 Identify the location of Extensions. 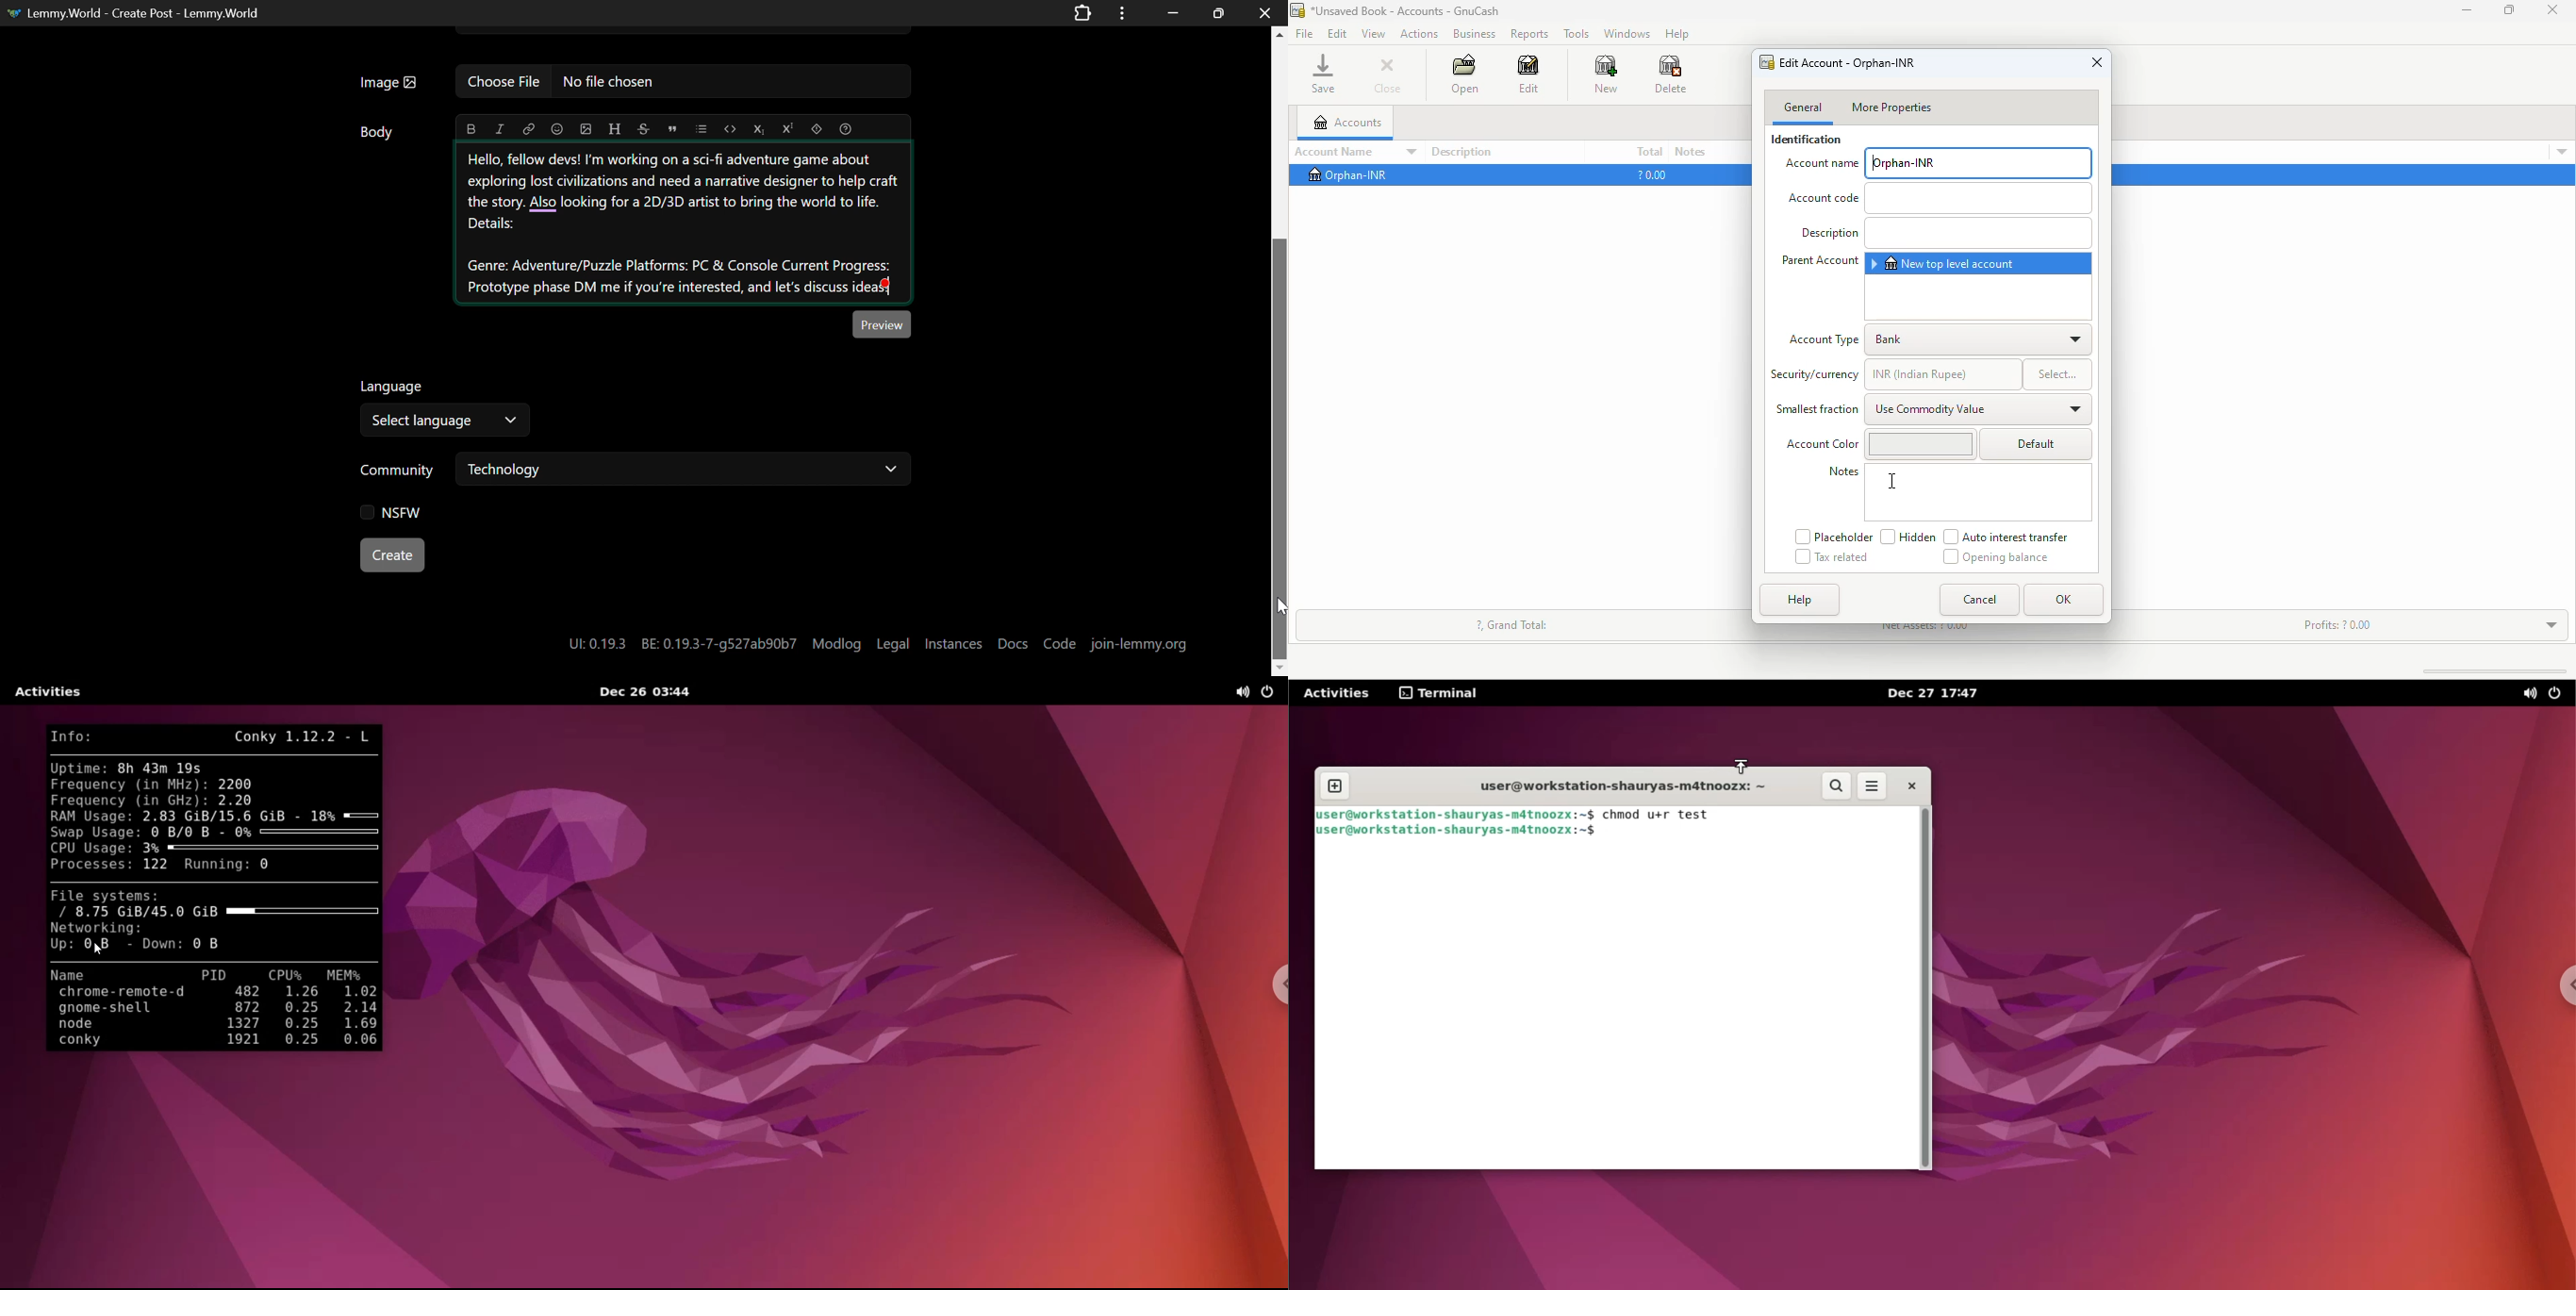
(1082, 12).